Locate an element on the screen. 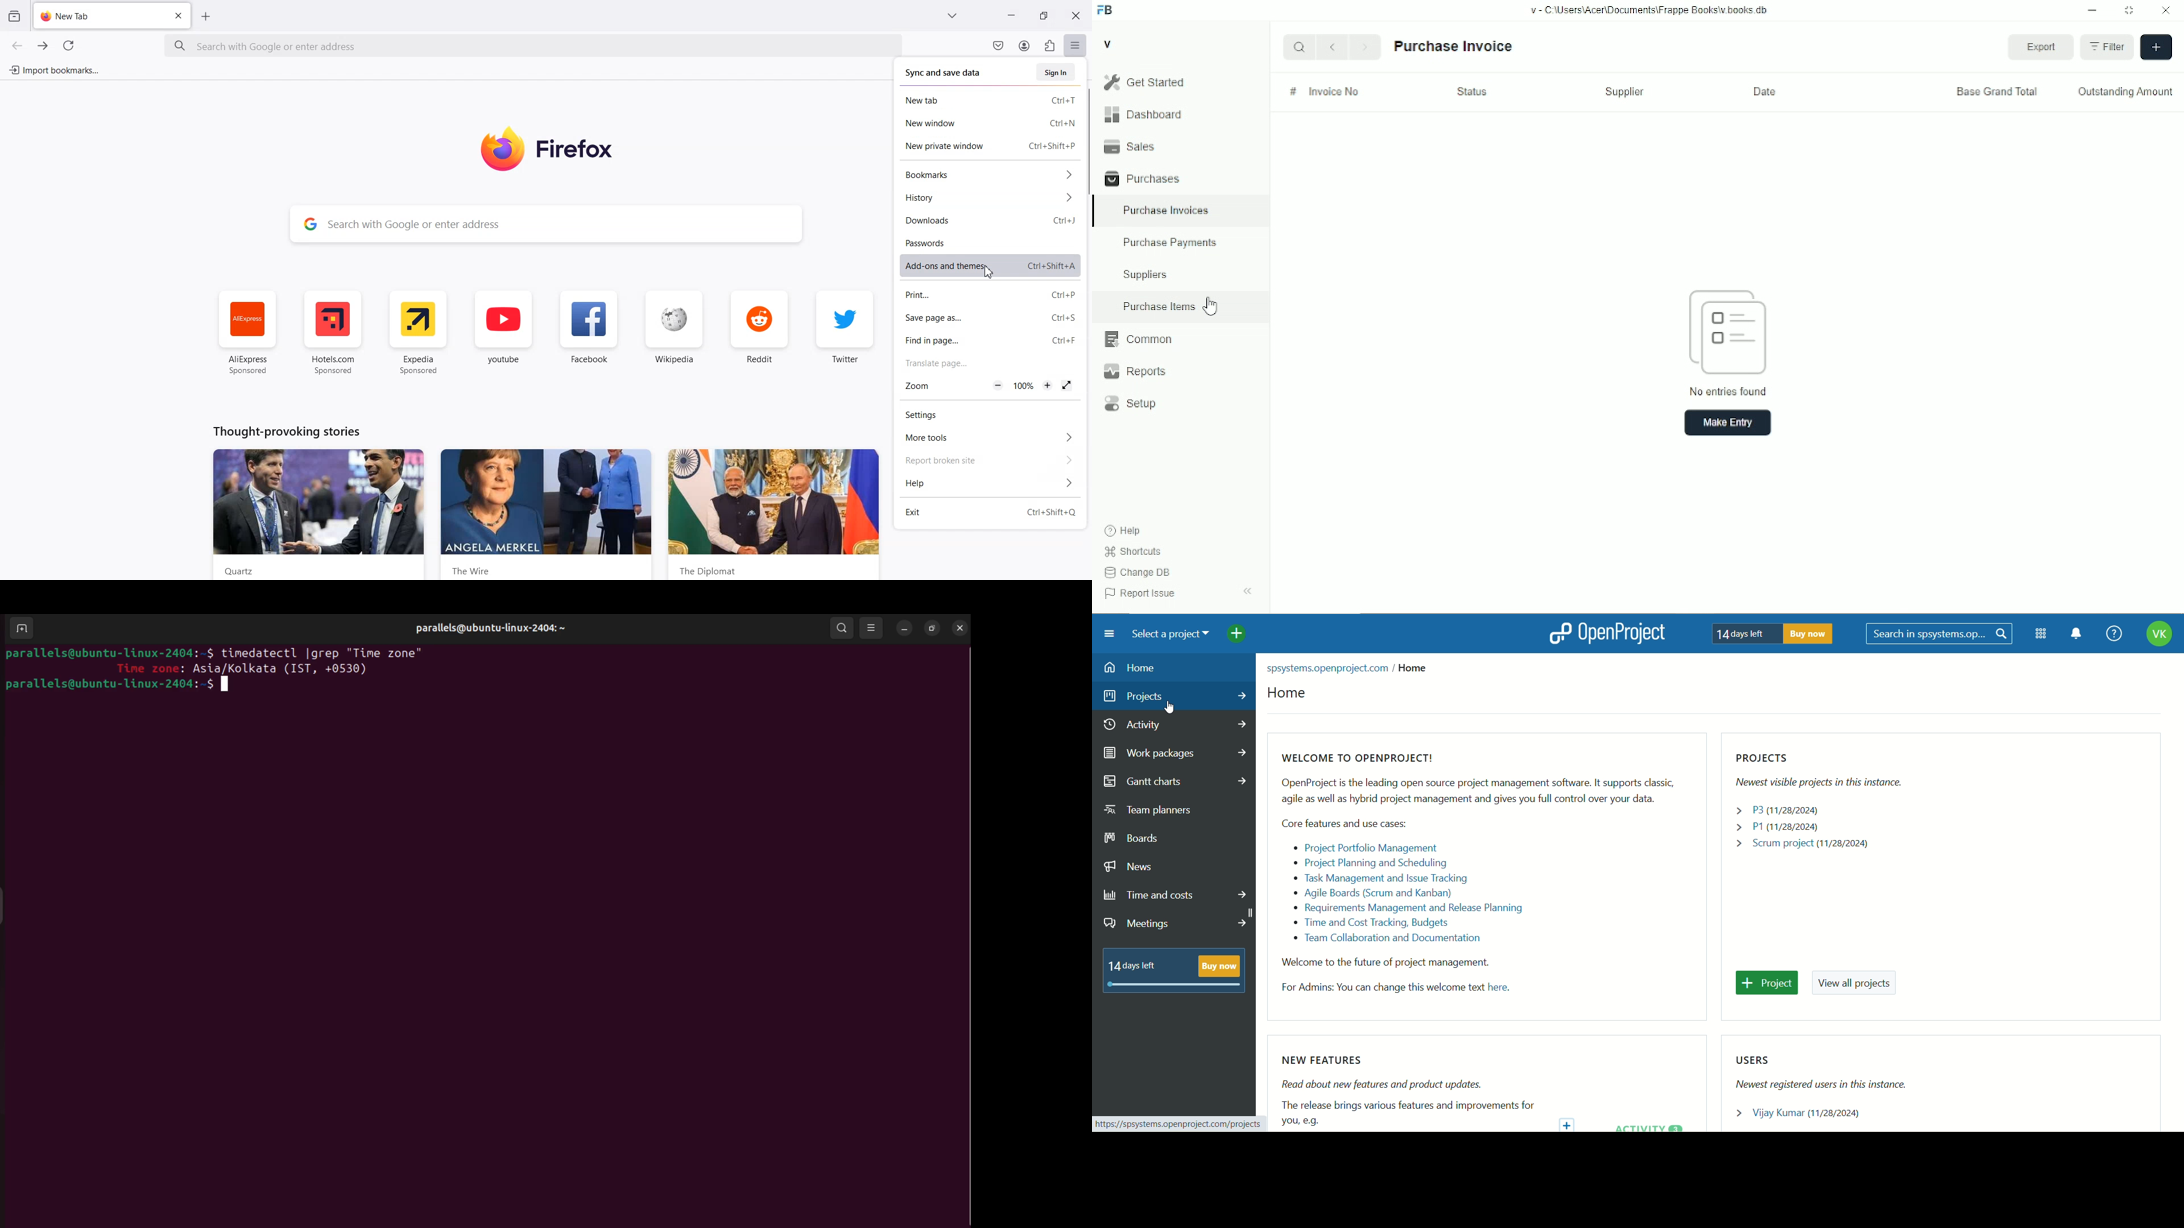  Cursor is located at coordinates (988, 271).